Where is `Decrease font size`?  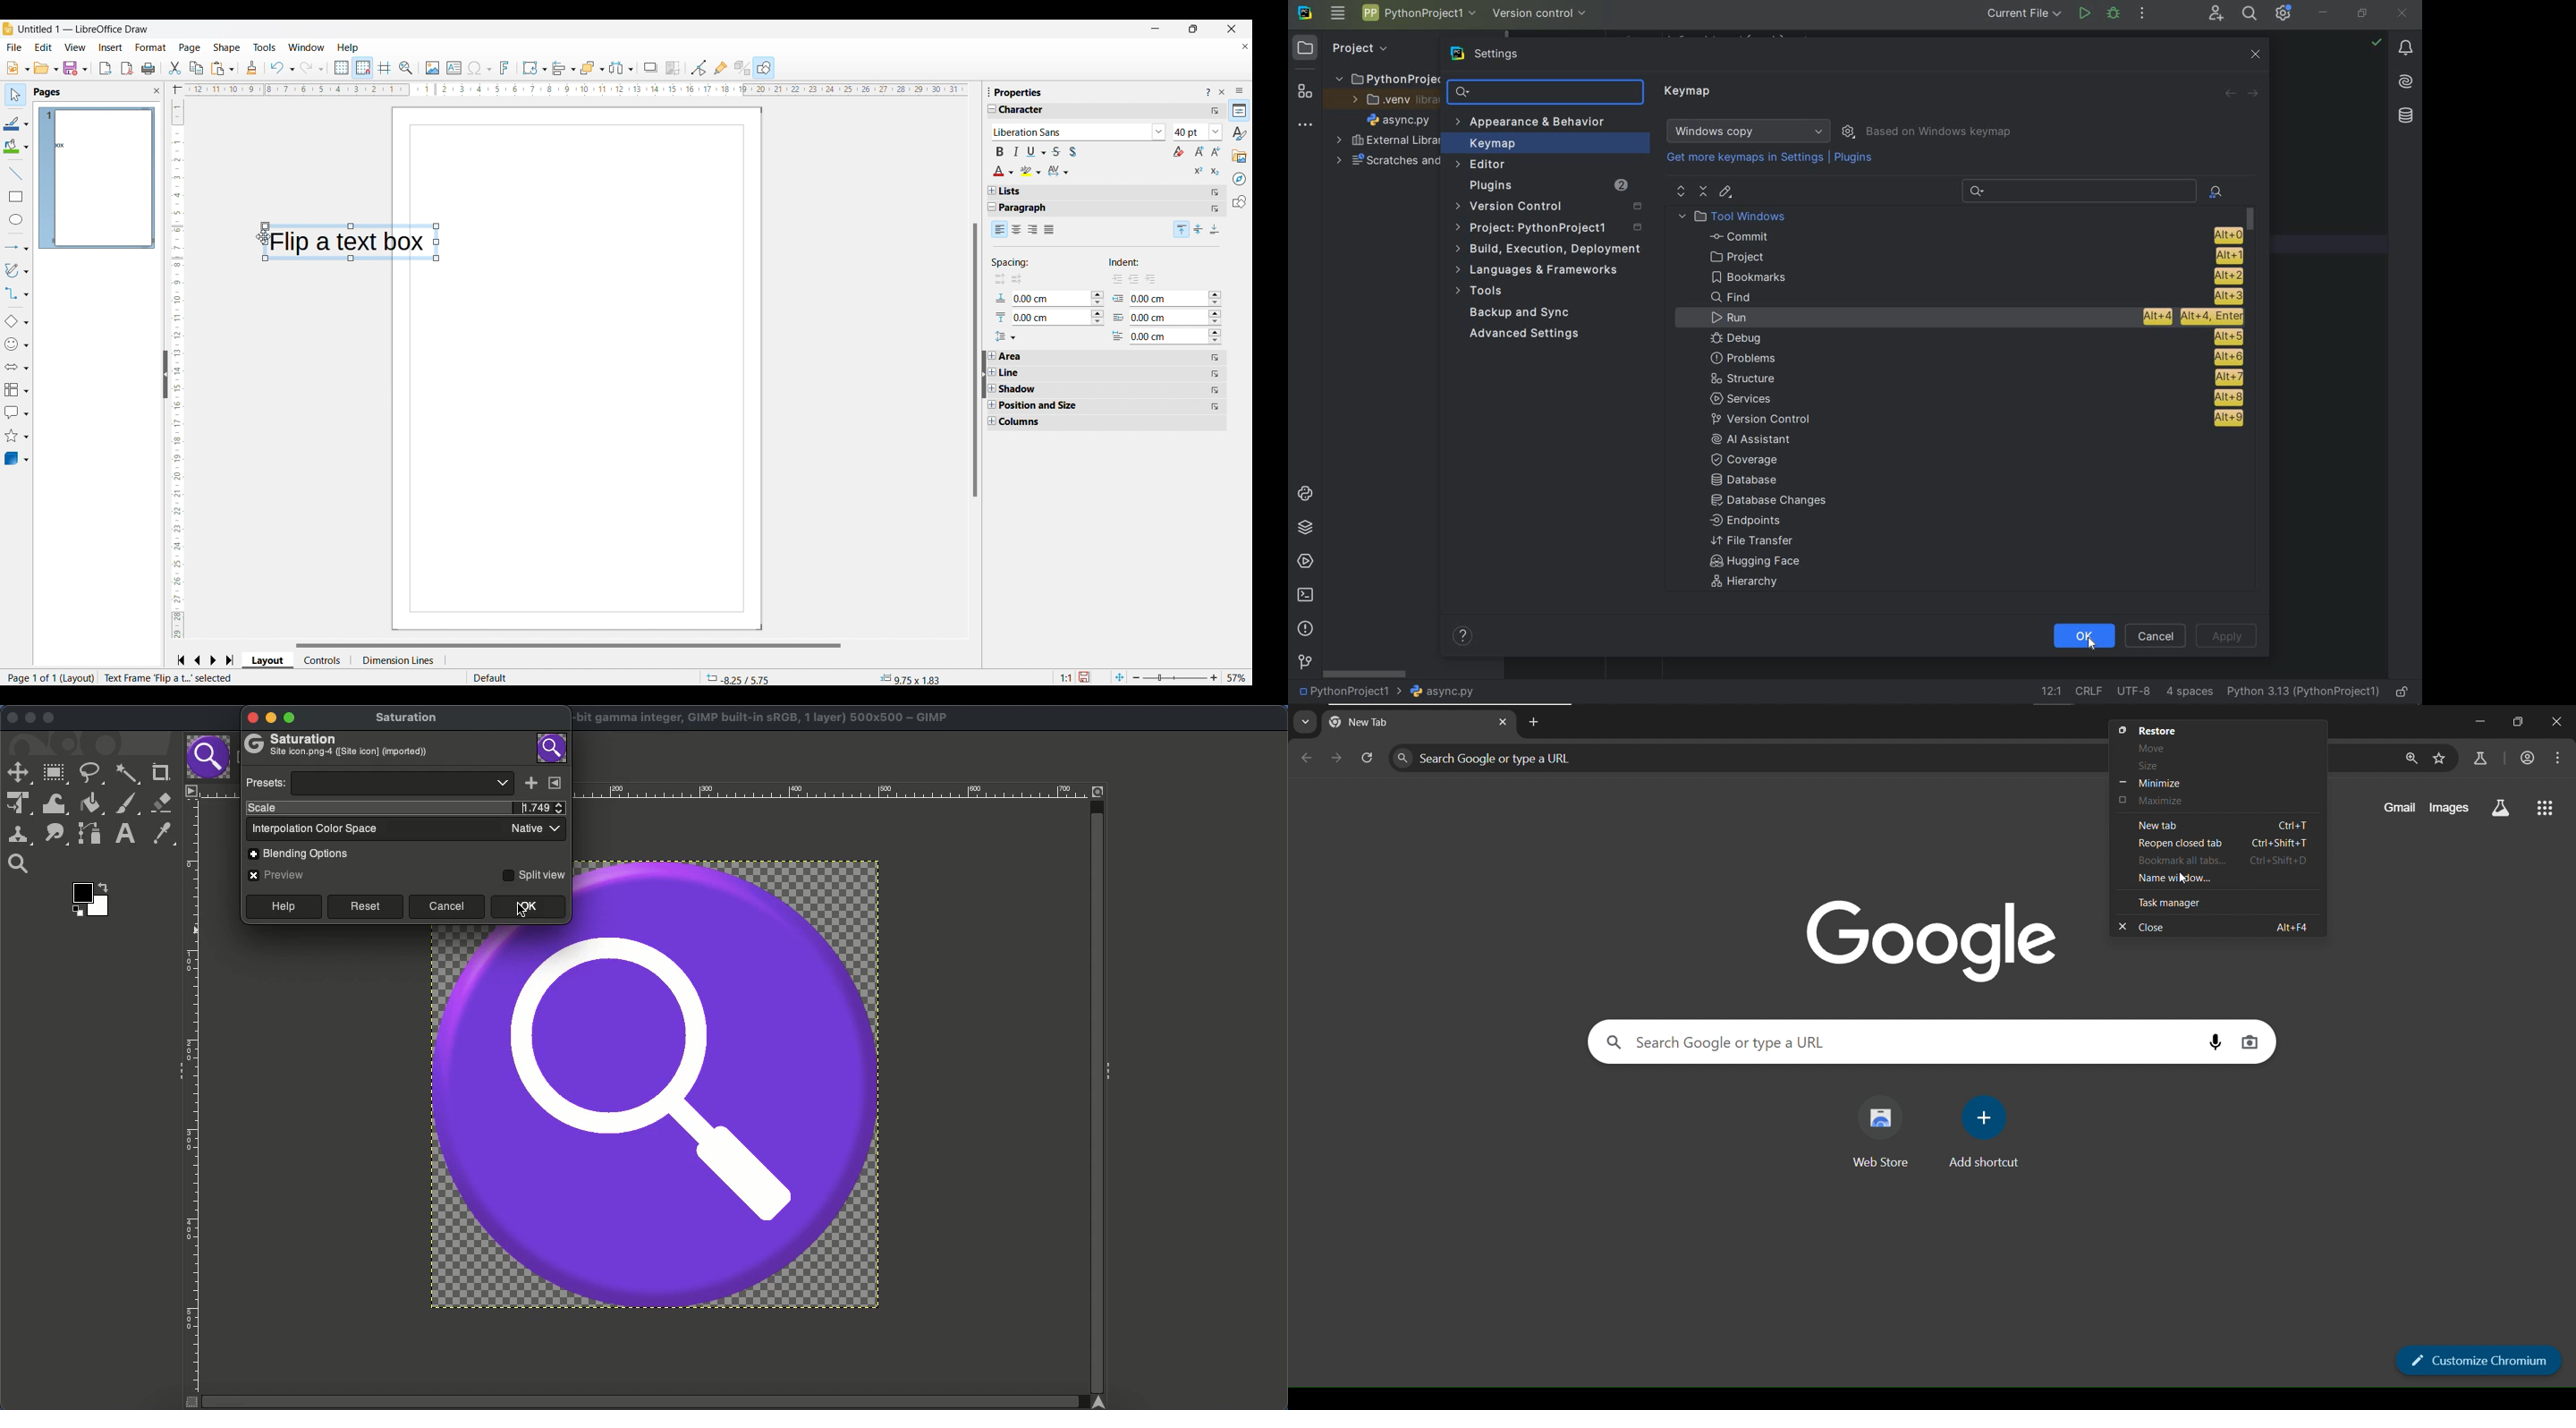
Decrease font size is located at coordinates (1216, 151).